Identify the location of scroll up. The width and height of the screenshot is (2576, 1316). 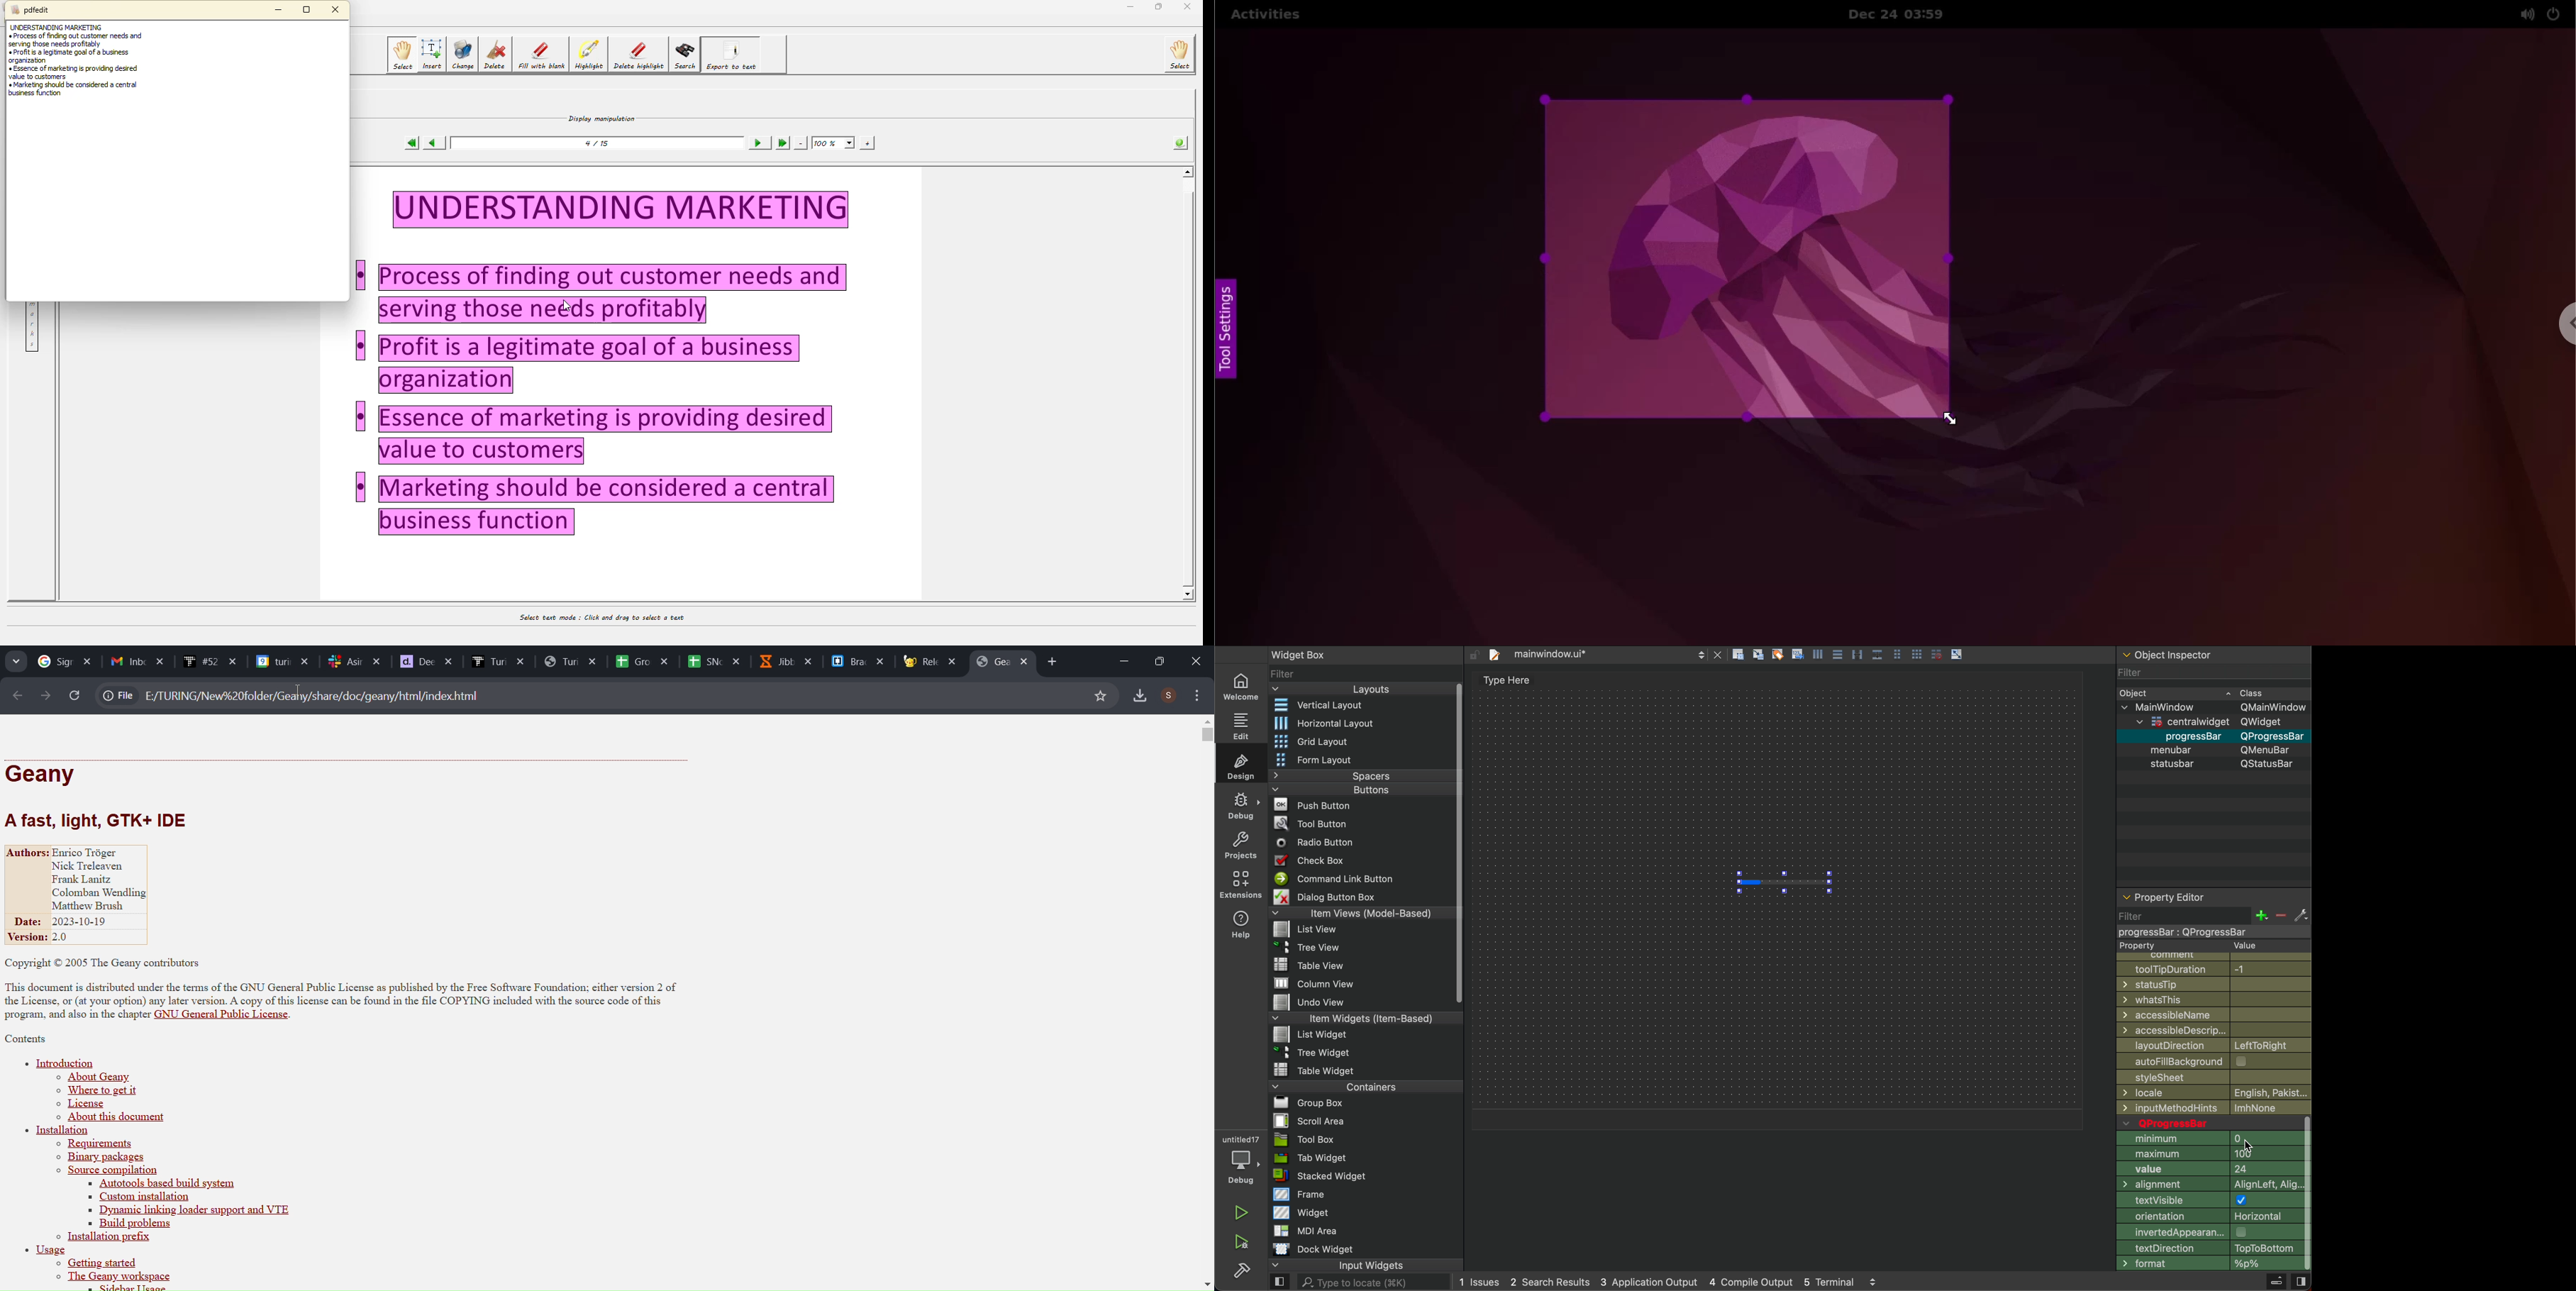
(1205, 721).